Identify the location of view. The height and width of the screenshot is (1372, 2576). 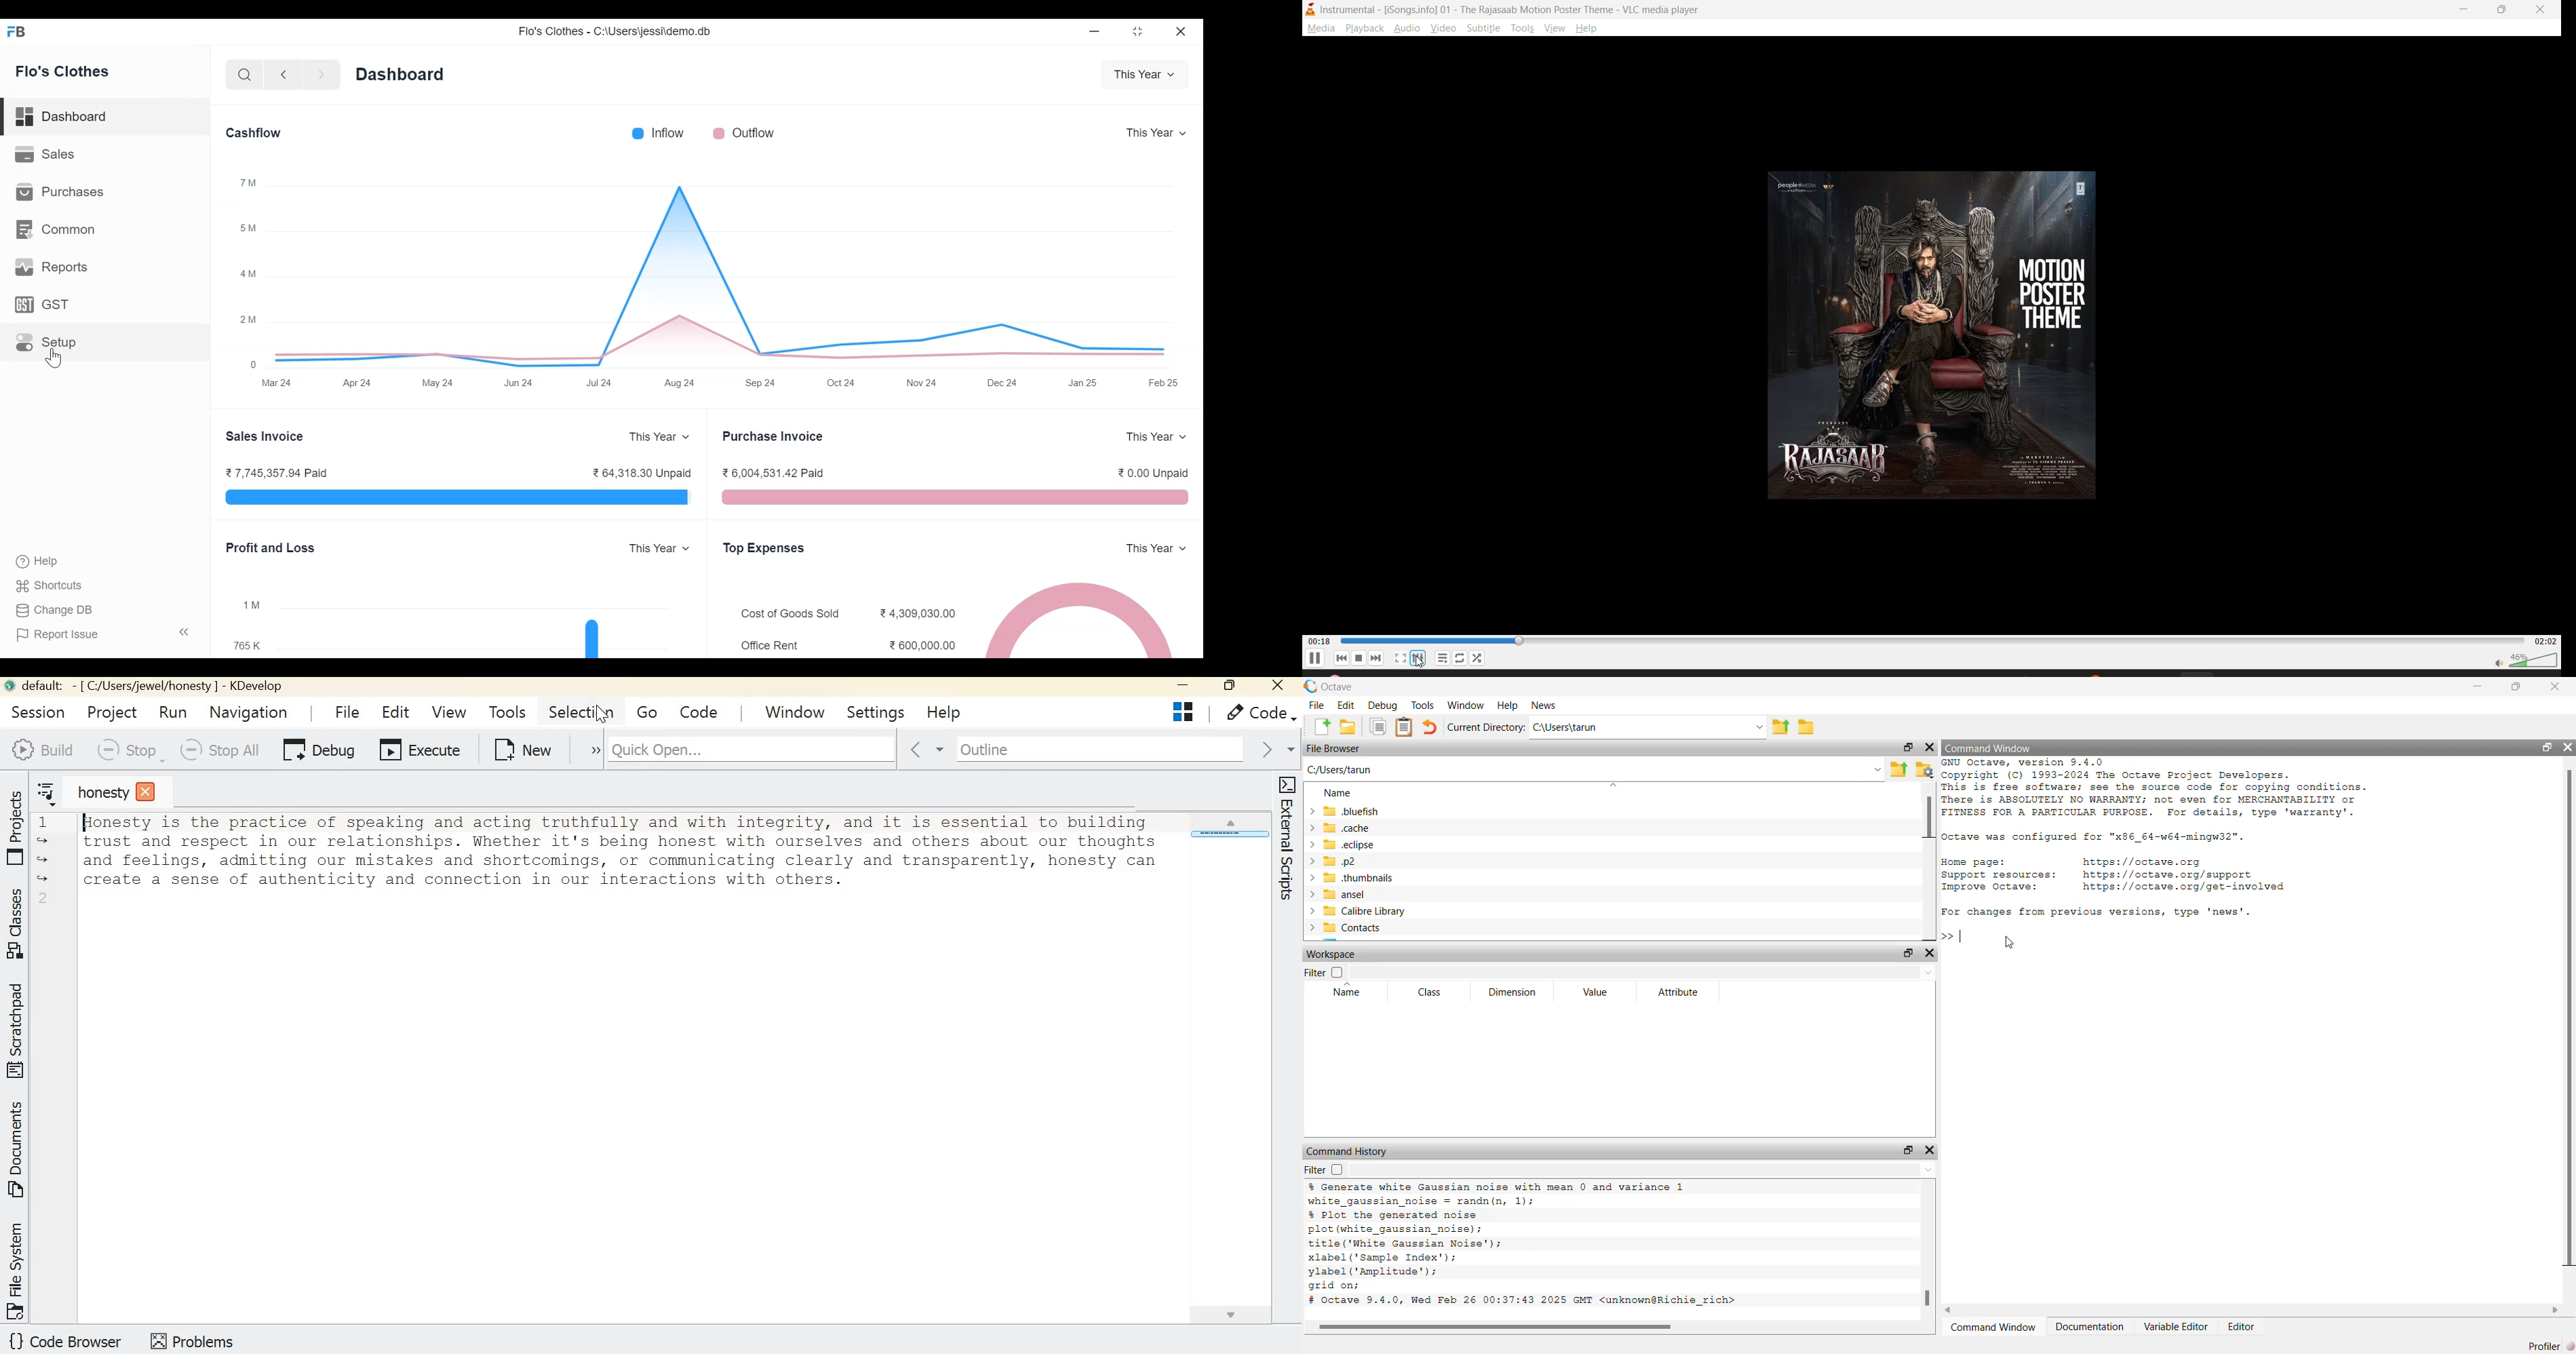
(1555, 30).